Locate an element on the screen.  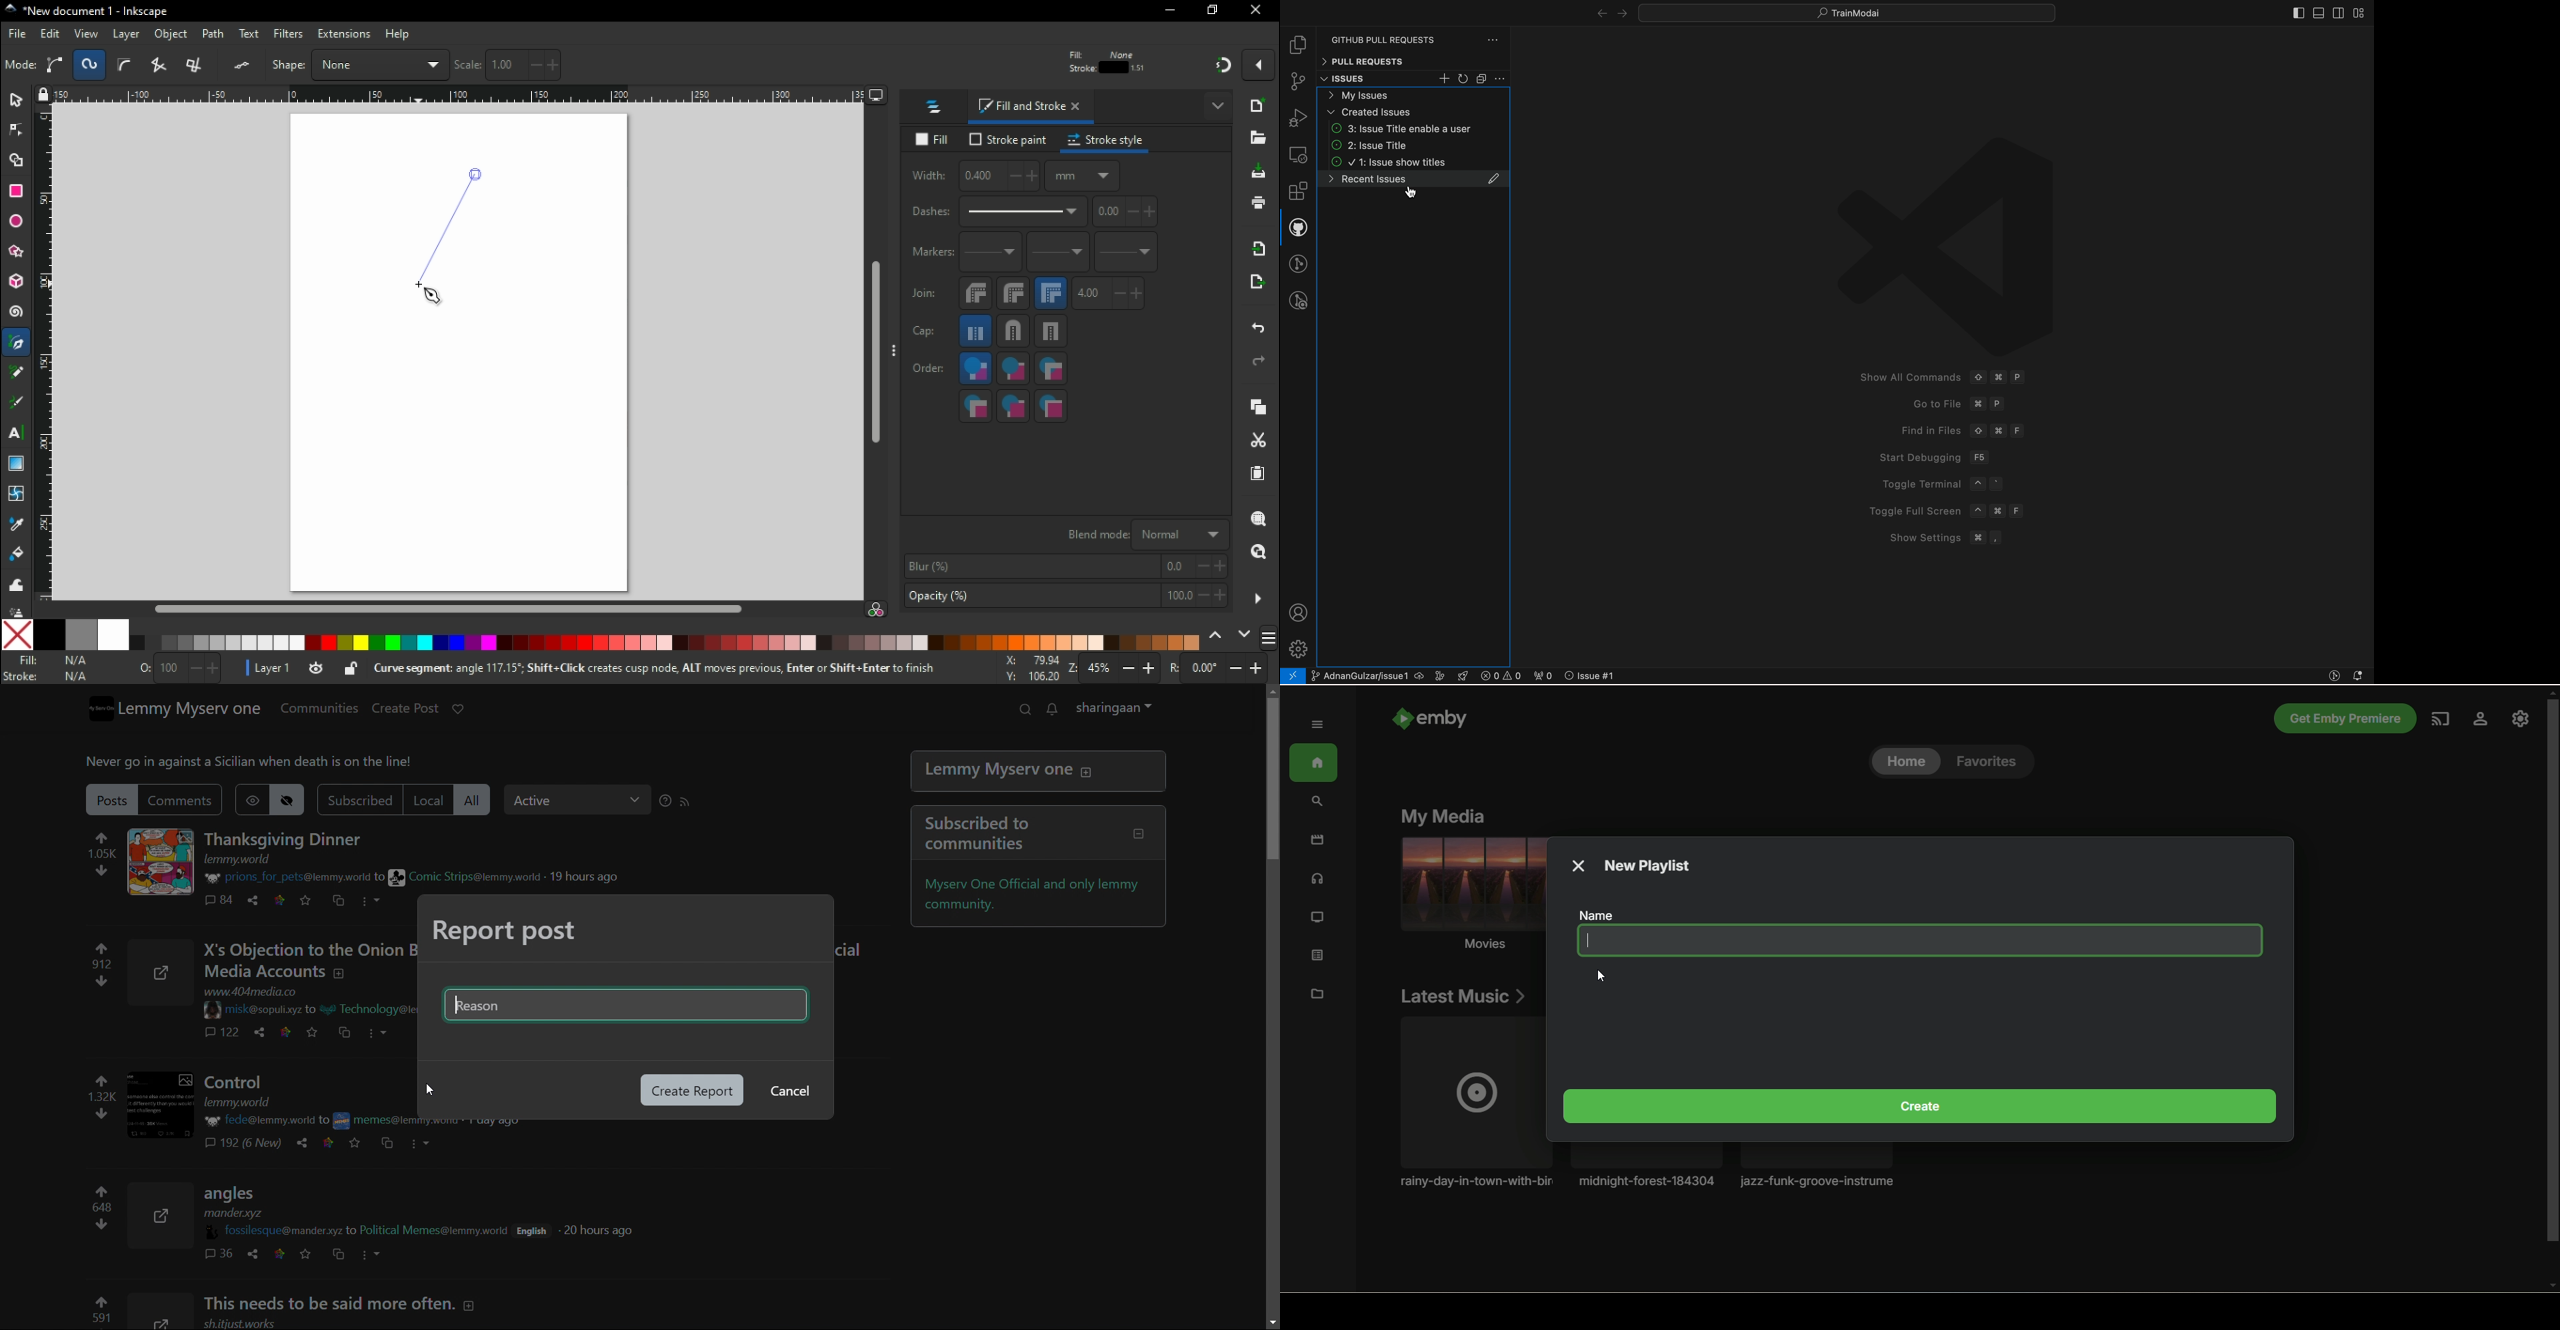
search is located at coordinates (1319, 802).